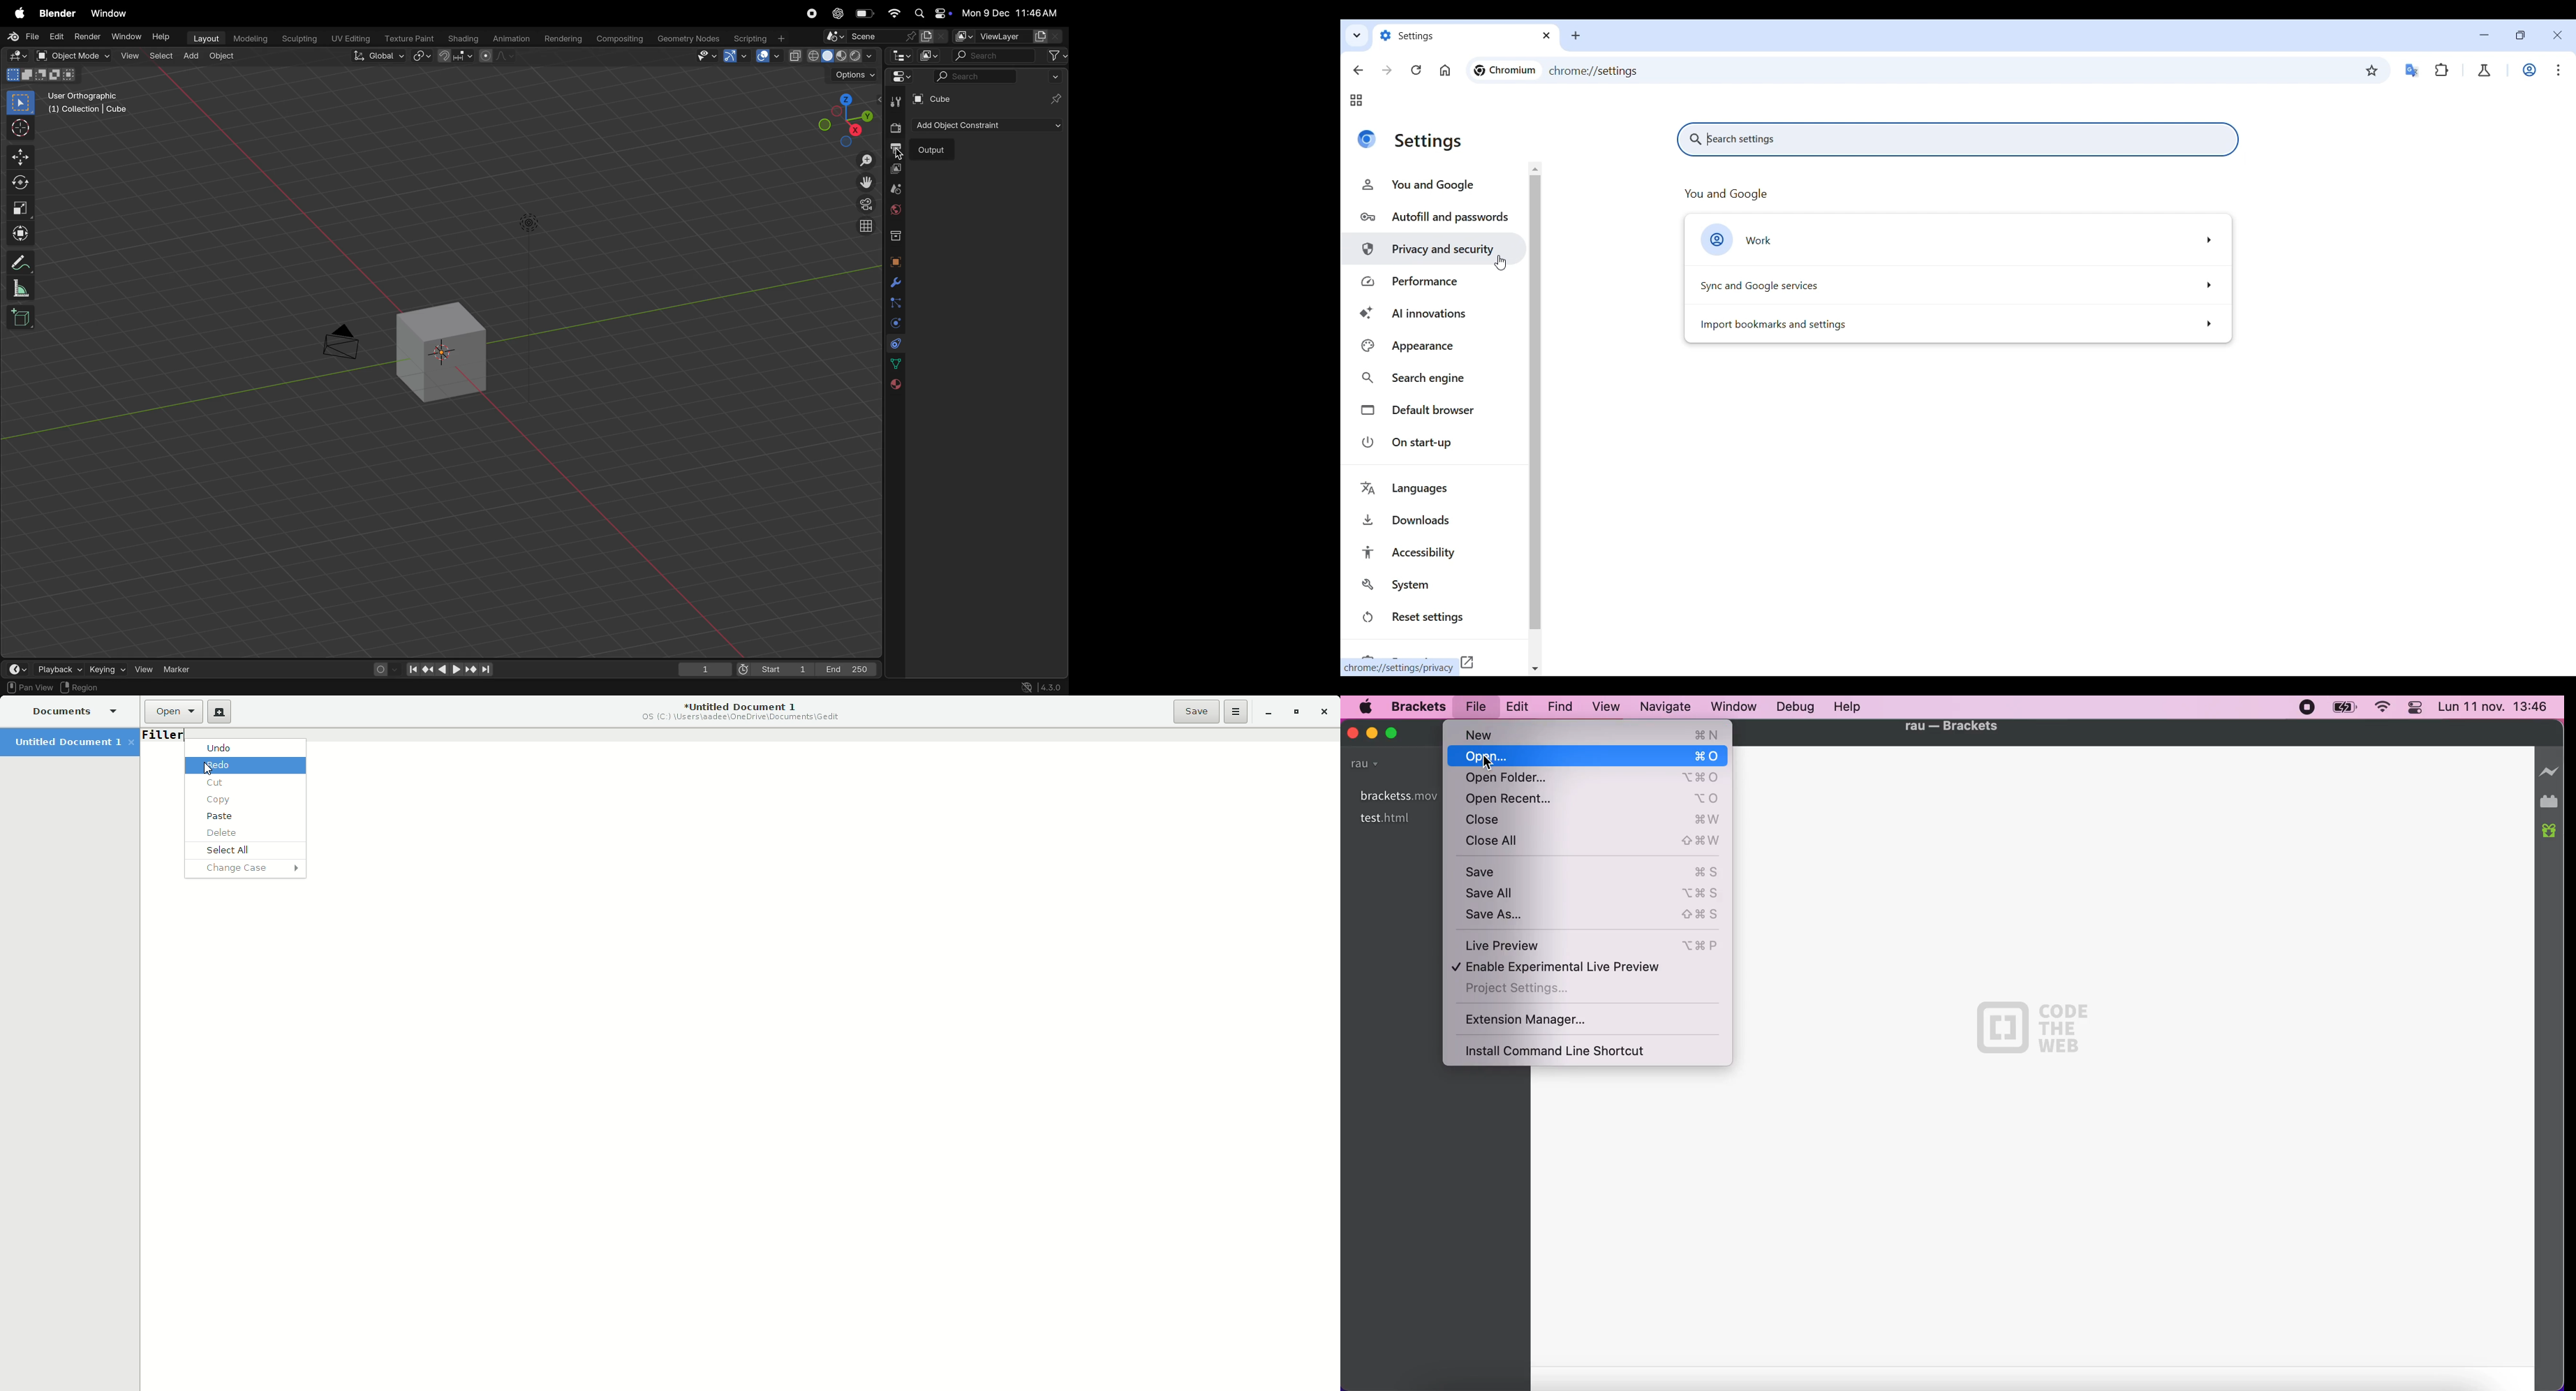 This screenshot has width=2576, height=1400. Describe the element at coordinates (161, 36) in the screenshot. I see `help` at that location.